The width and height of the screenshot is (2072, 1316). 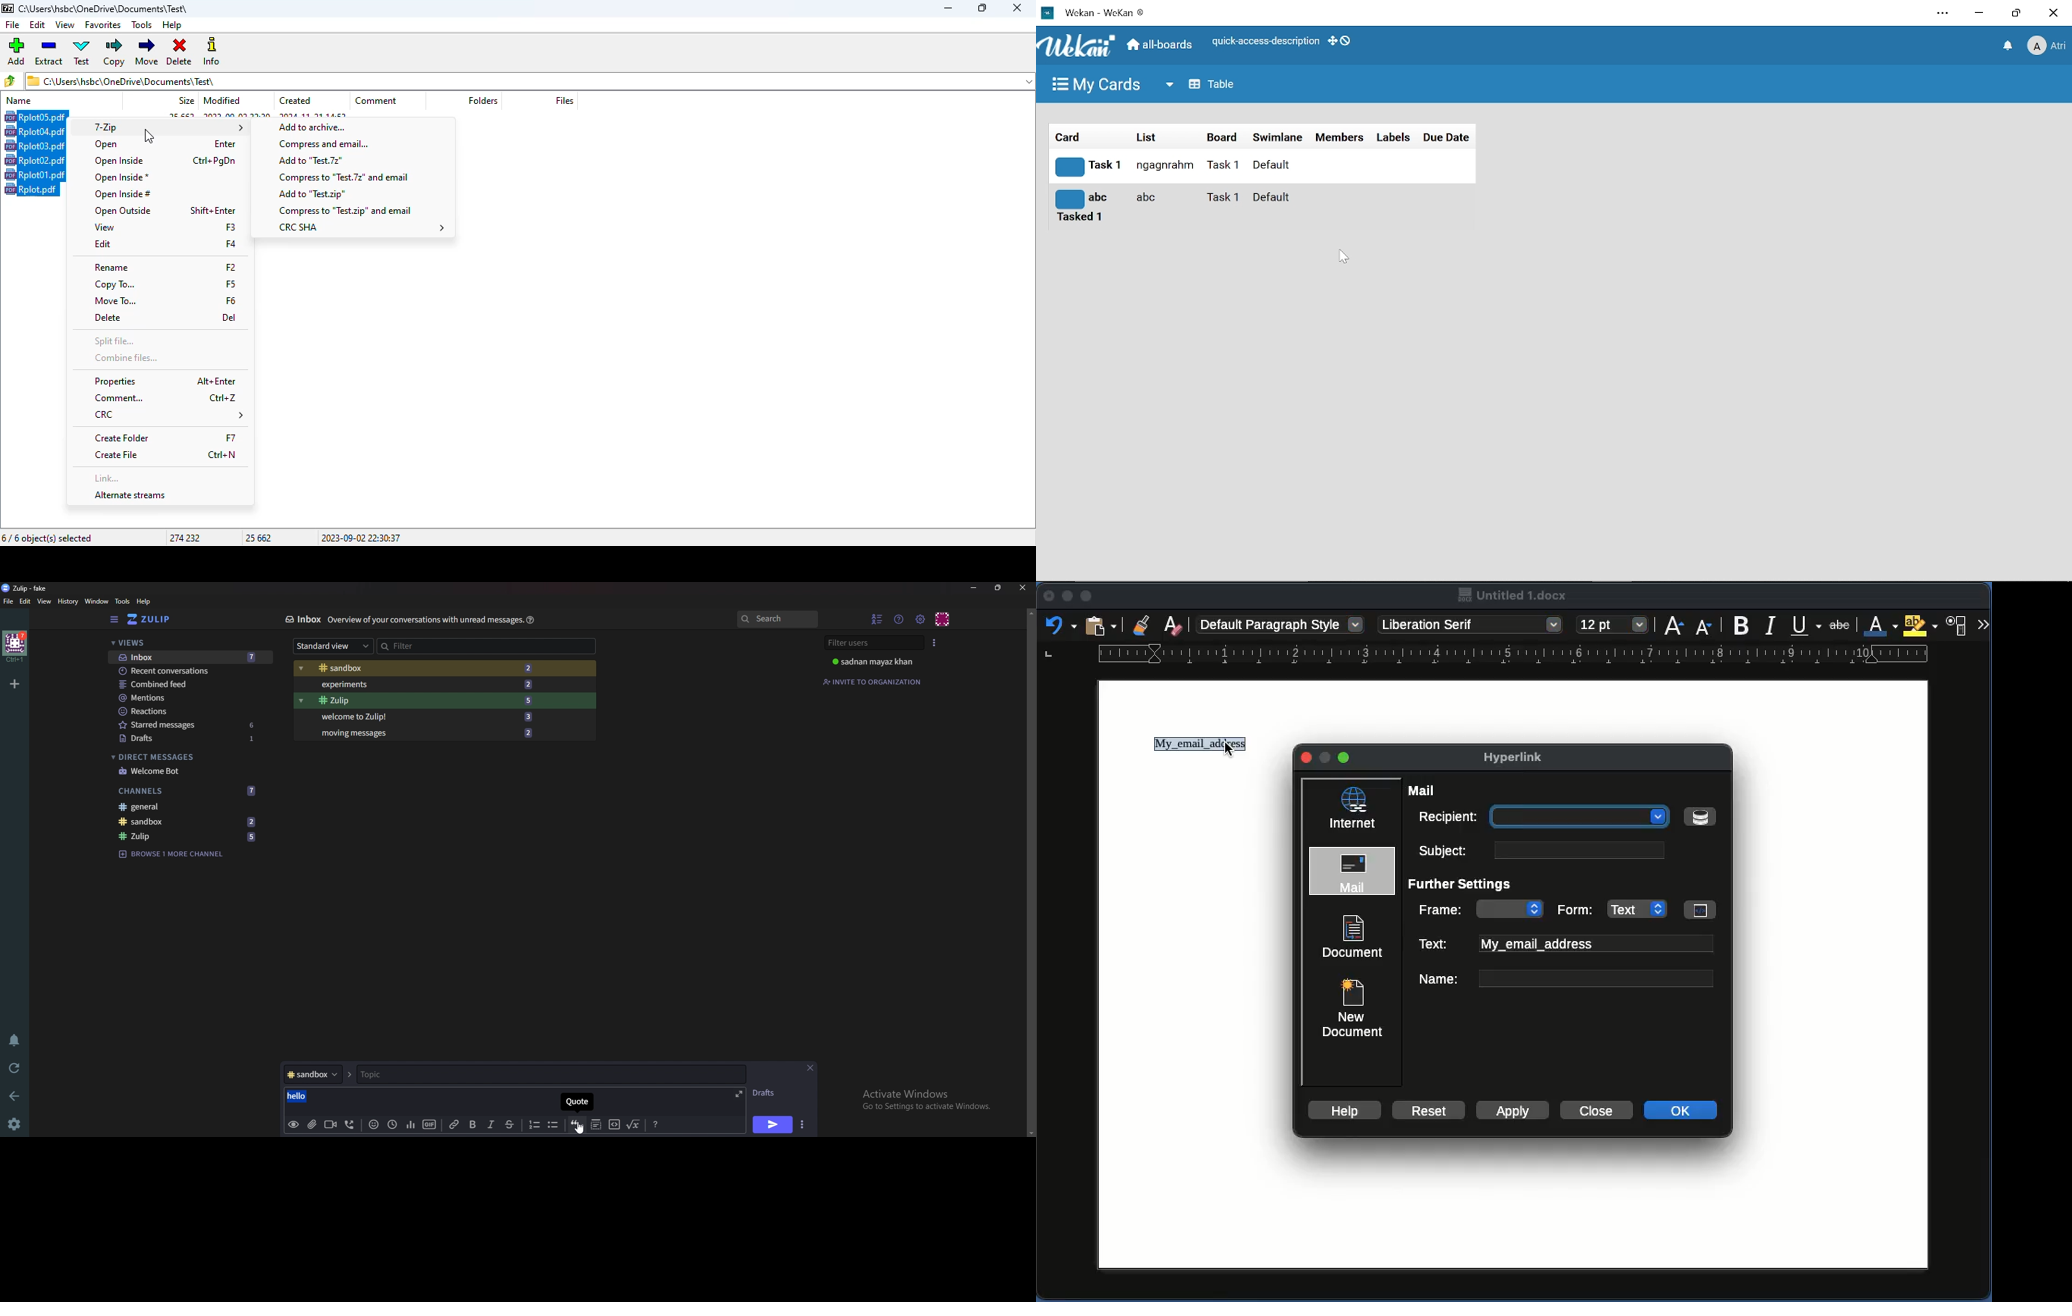 What do you see at coordinates (167, 438) in the screenshot?
I see `create folder` at bounding box center [167, 438].